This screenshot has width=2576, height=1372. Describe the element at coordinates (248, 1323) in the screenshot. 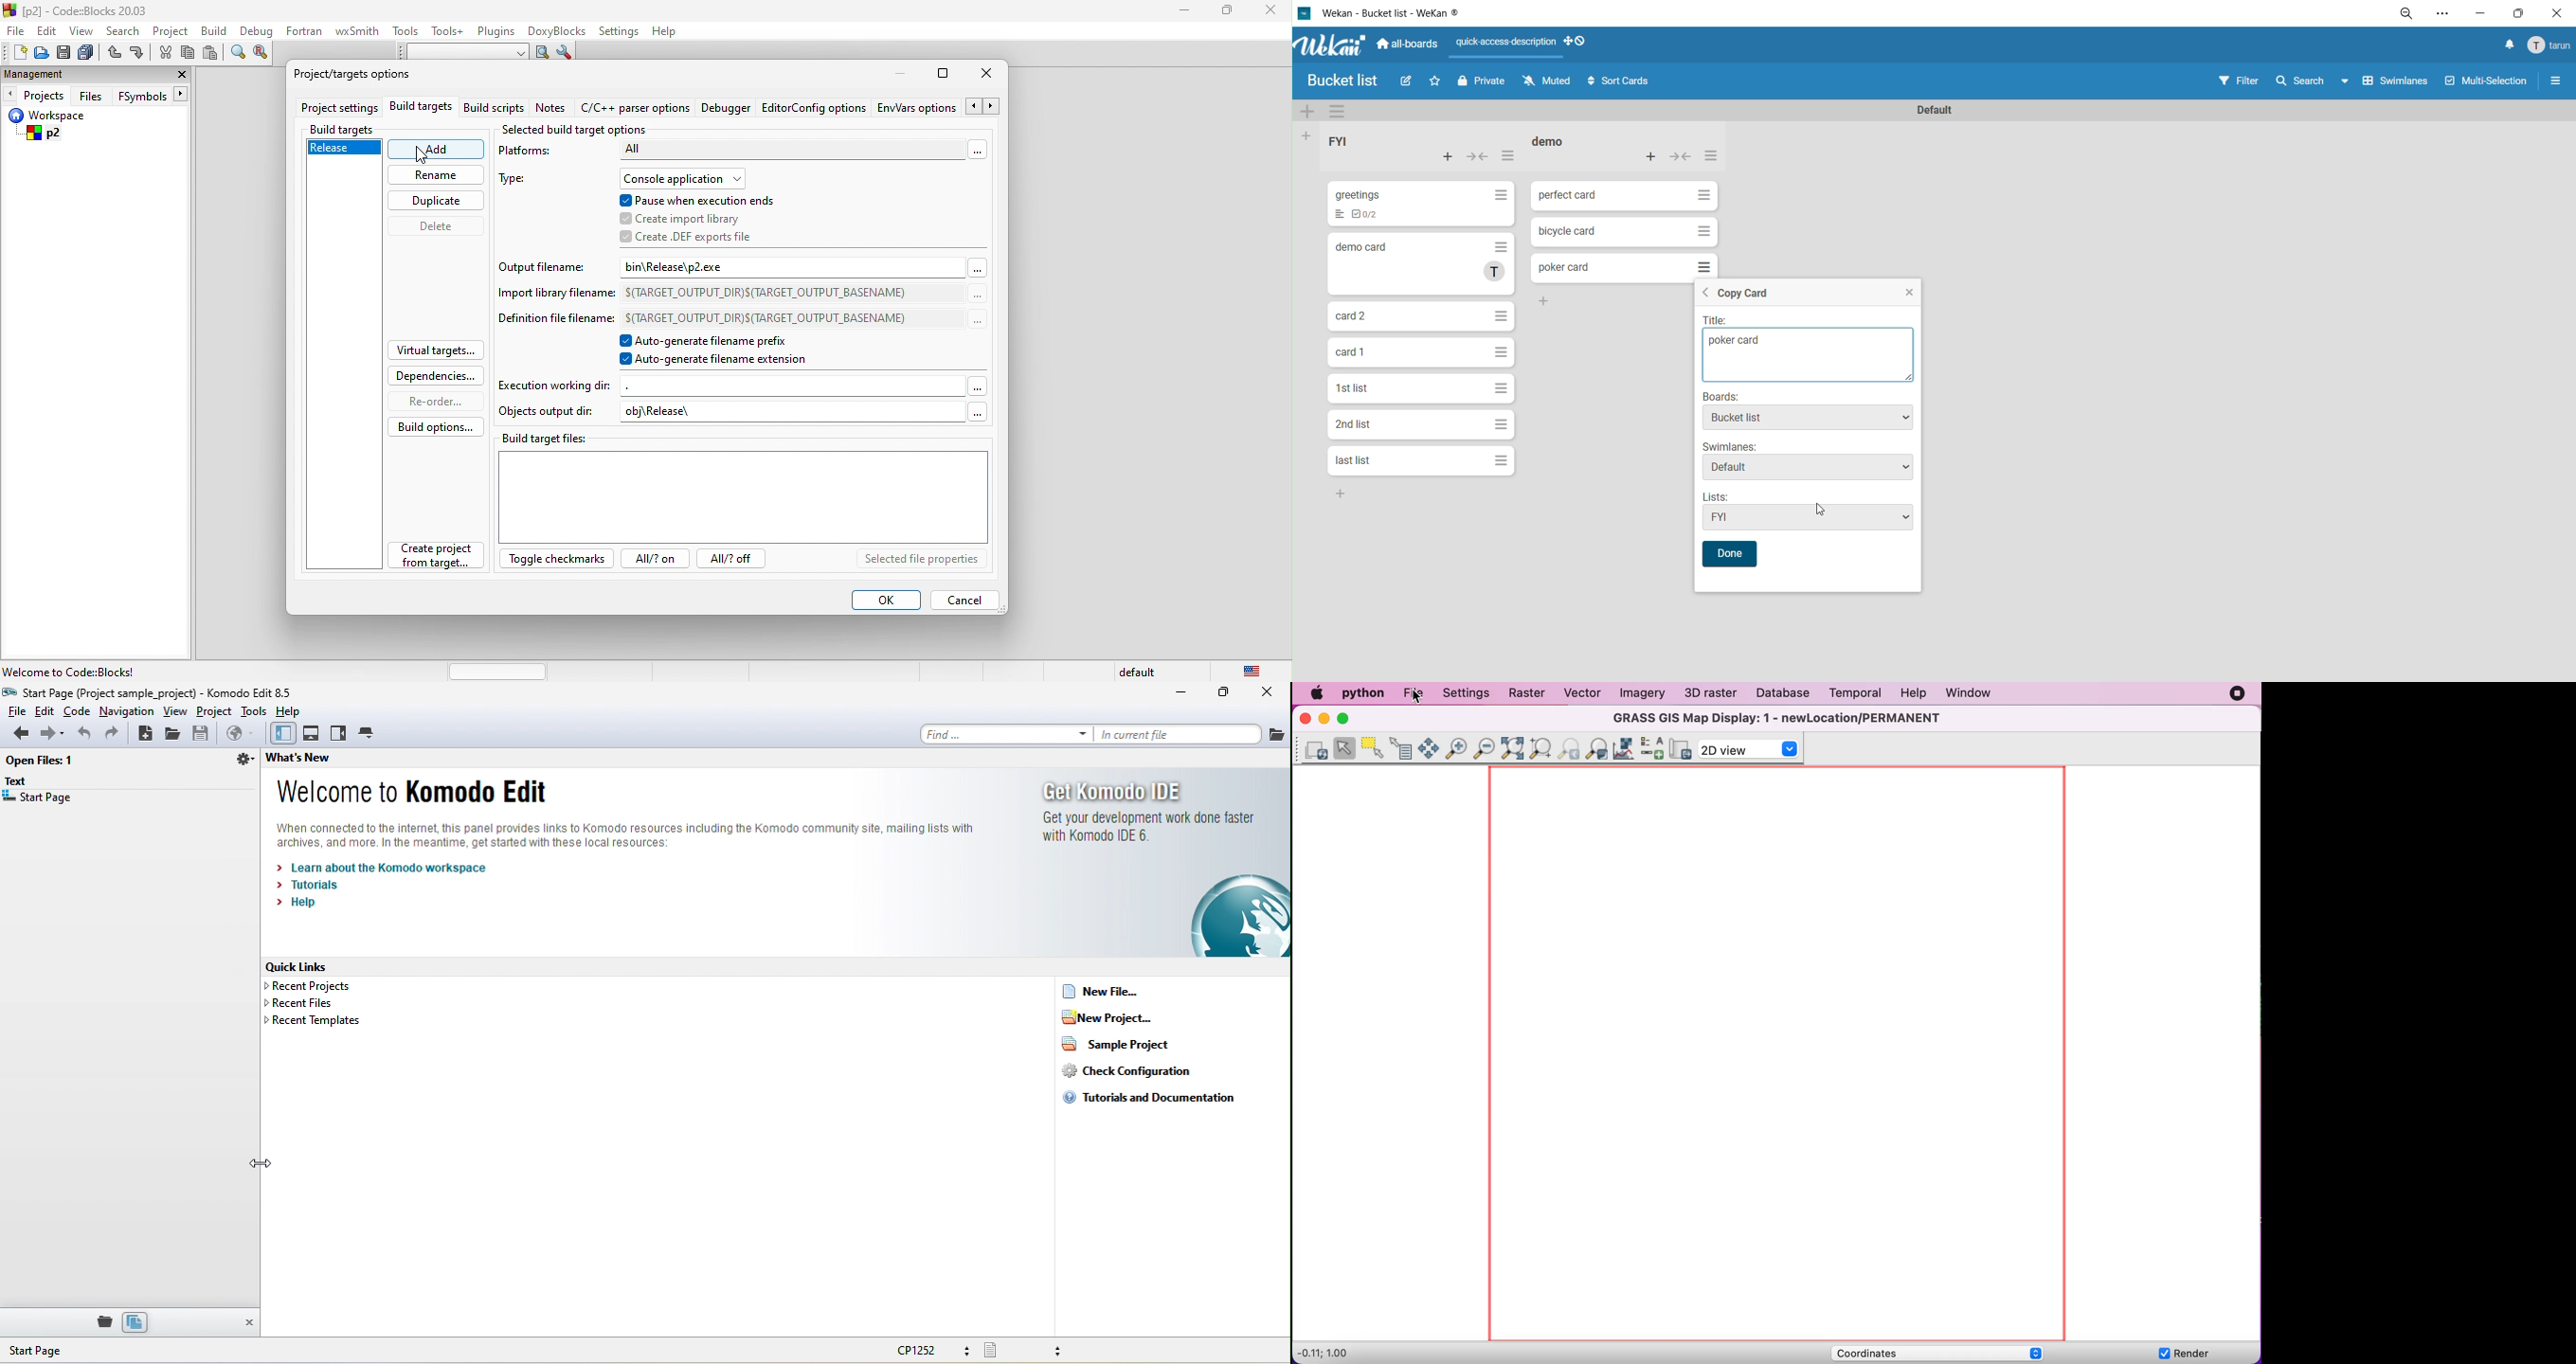

I see `close pane` at that location.